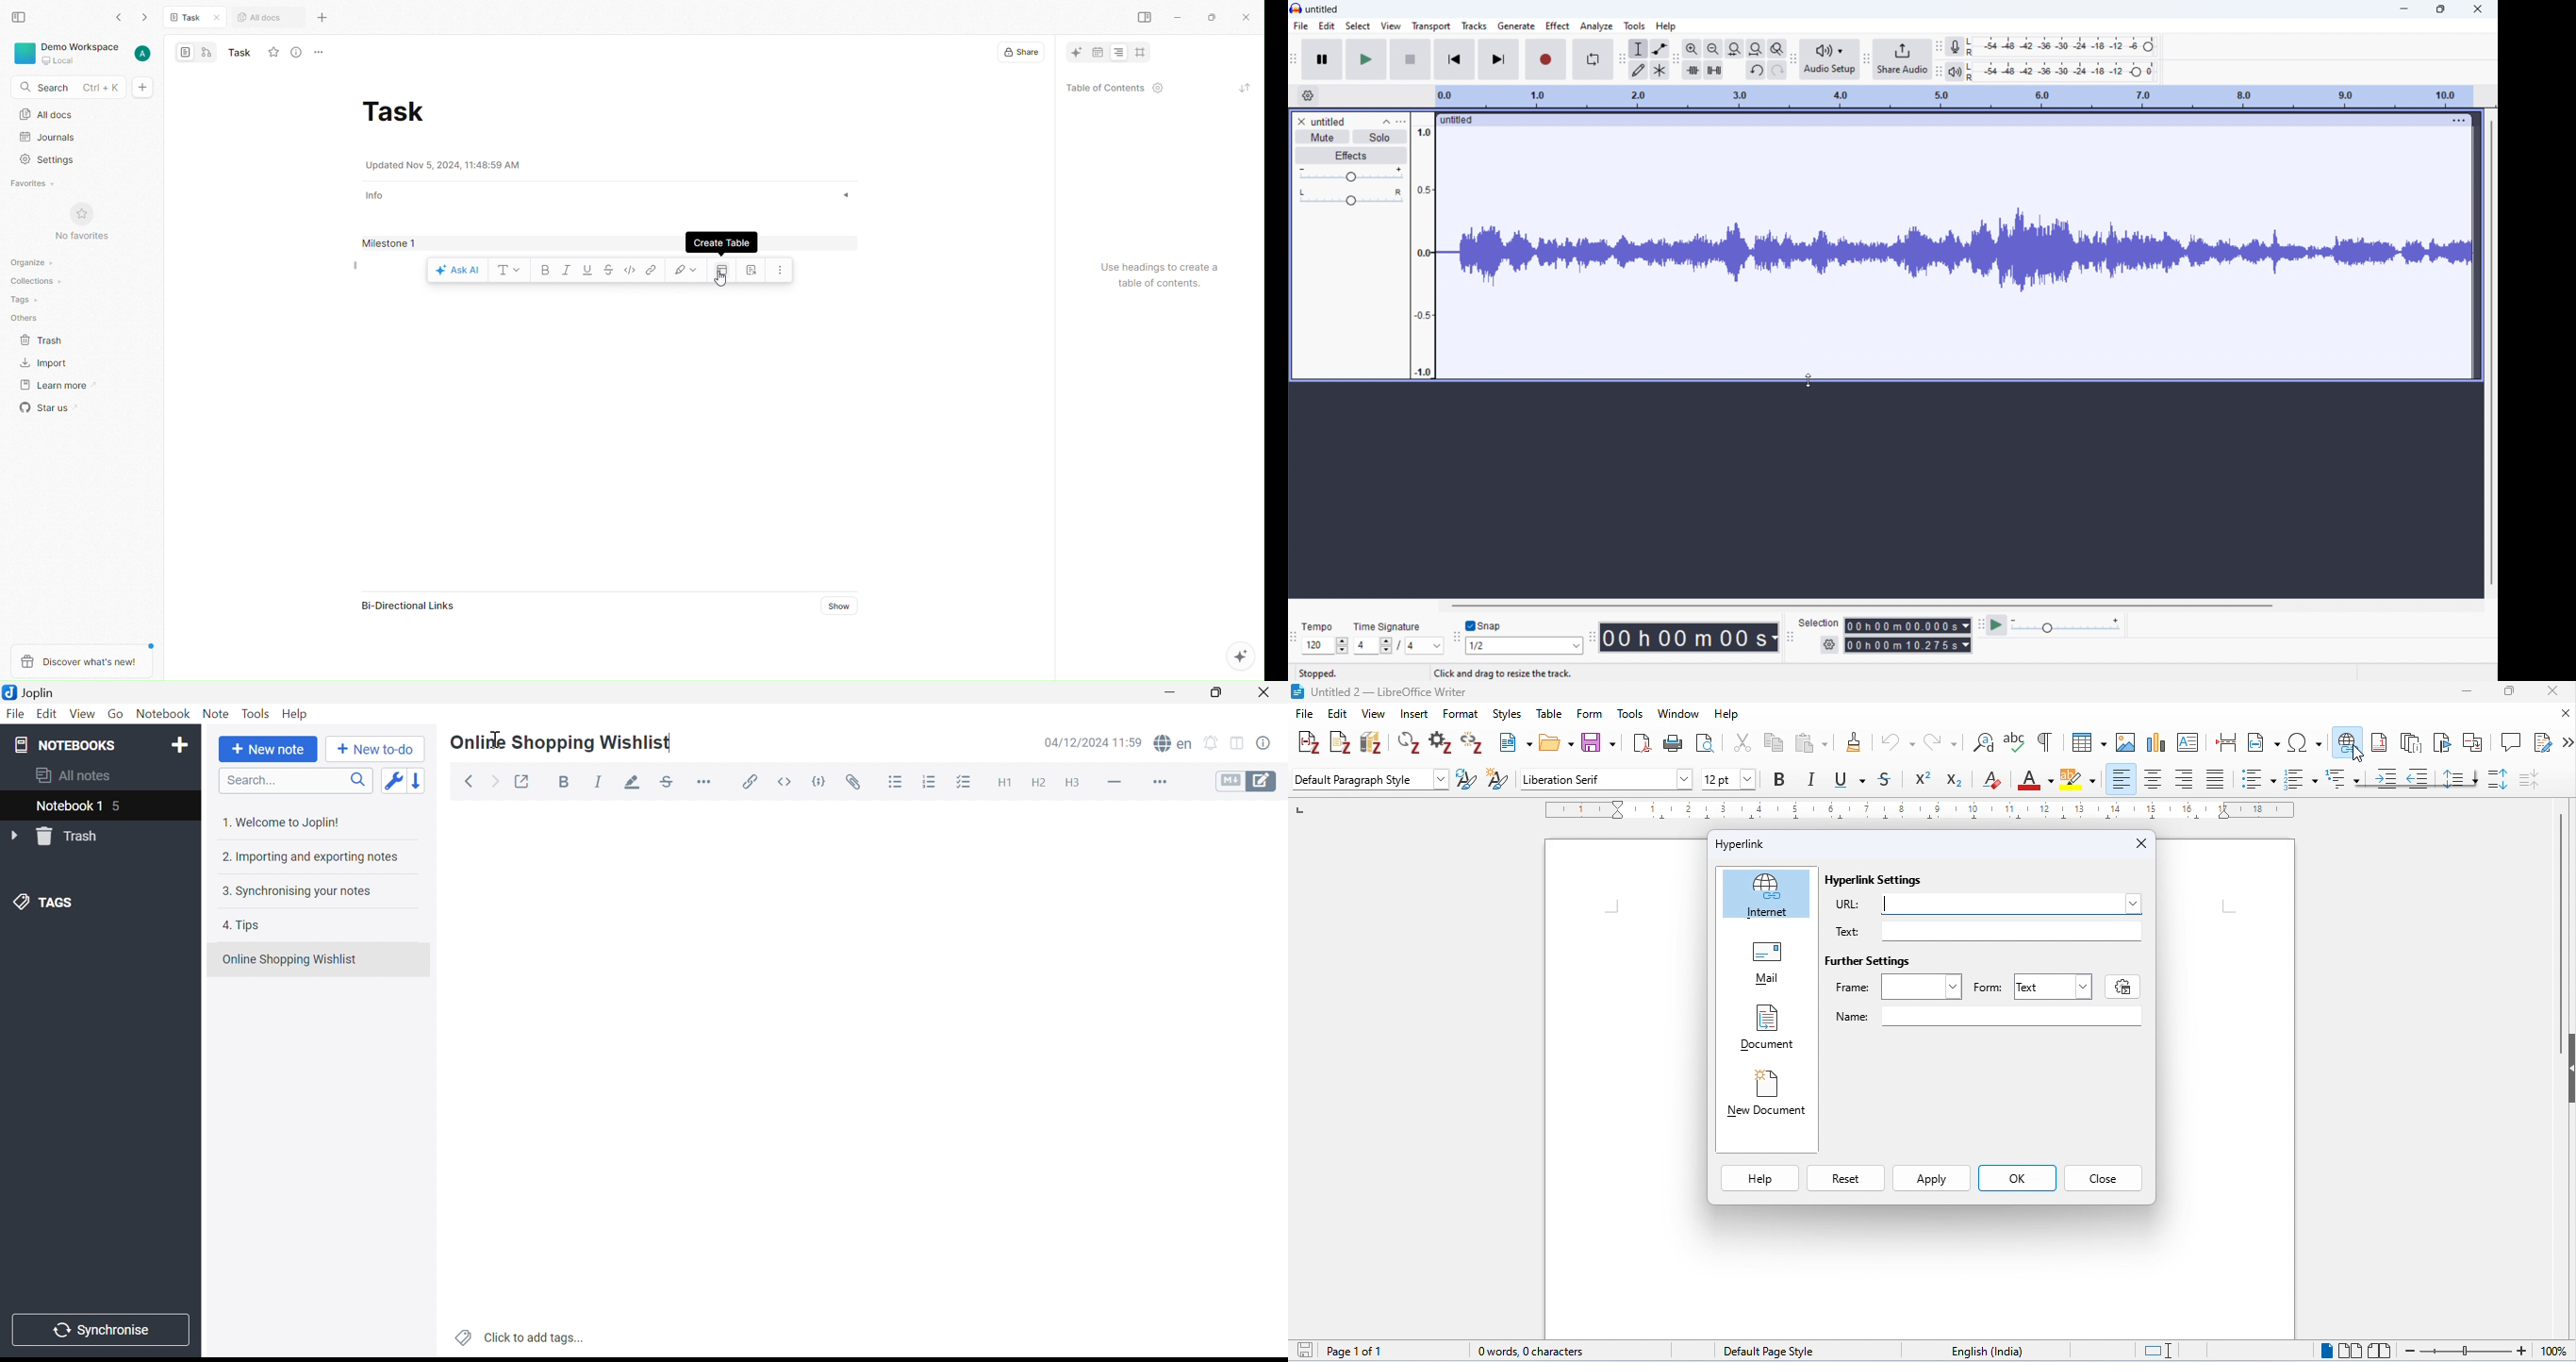 This screenshot has height=1372, width=2576. What do you see at coordinates (706, 784) in the screenshot?
I see `Horizontal` at bounding box center [706, 784].